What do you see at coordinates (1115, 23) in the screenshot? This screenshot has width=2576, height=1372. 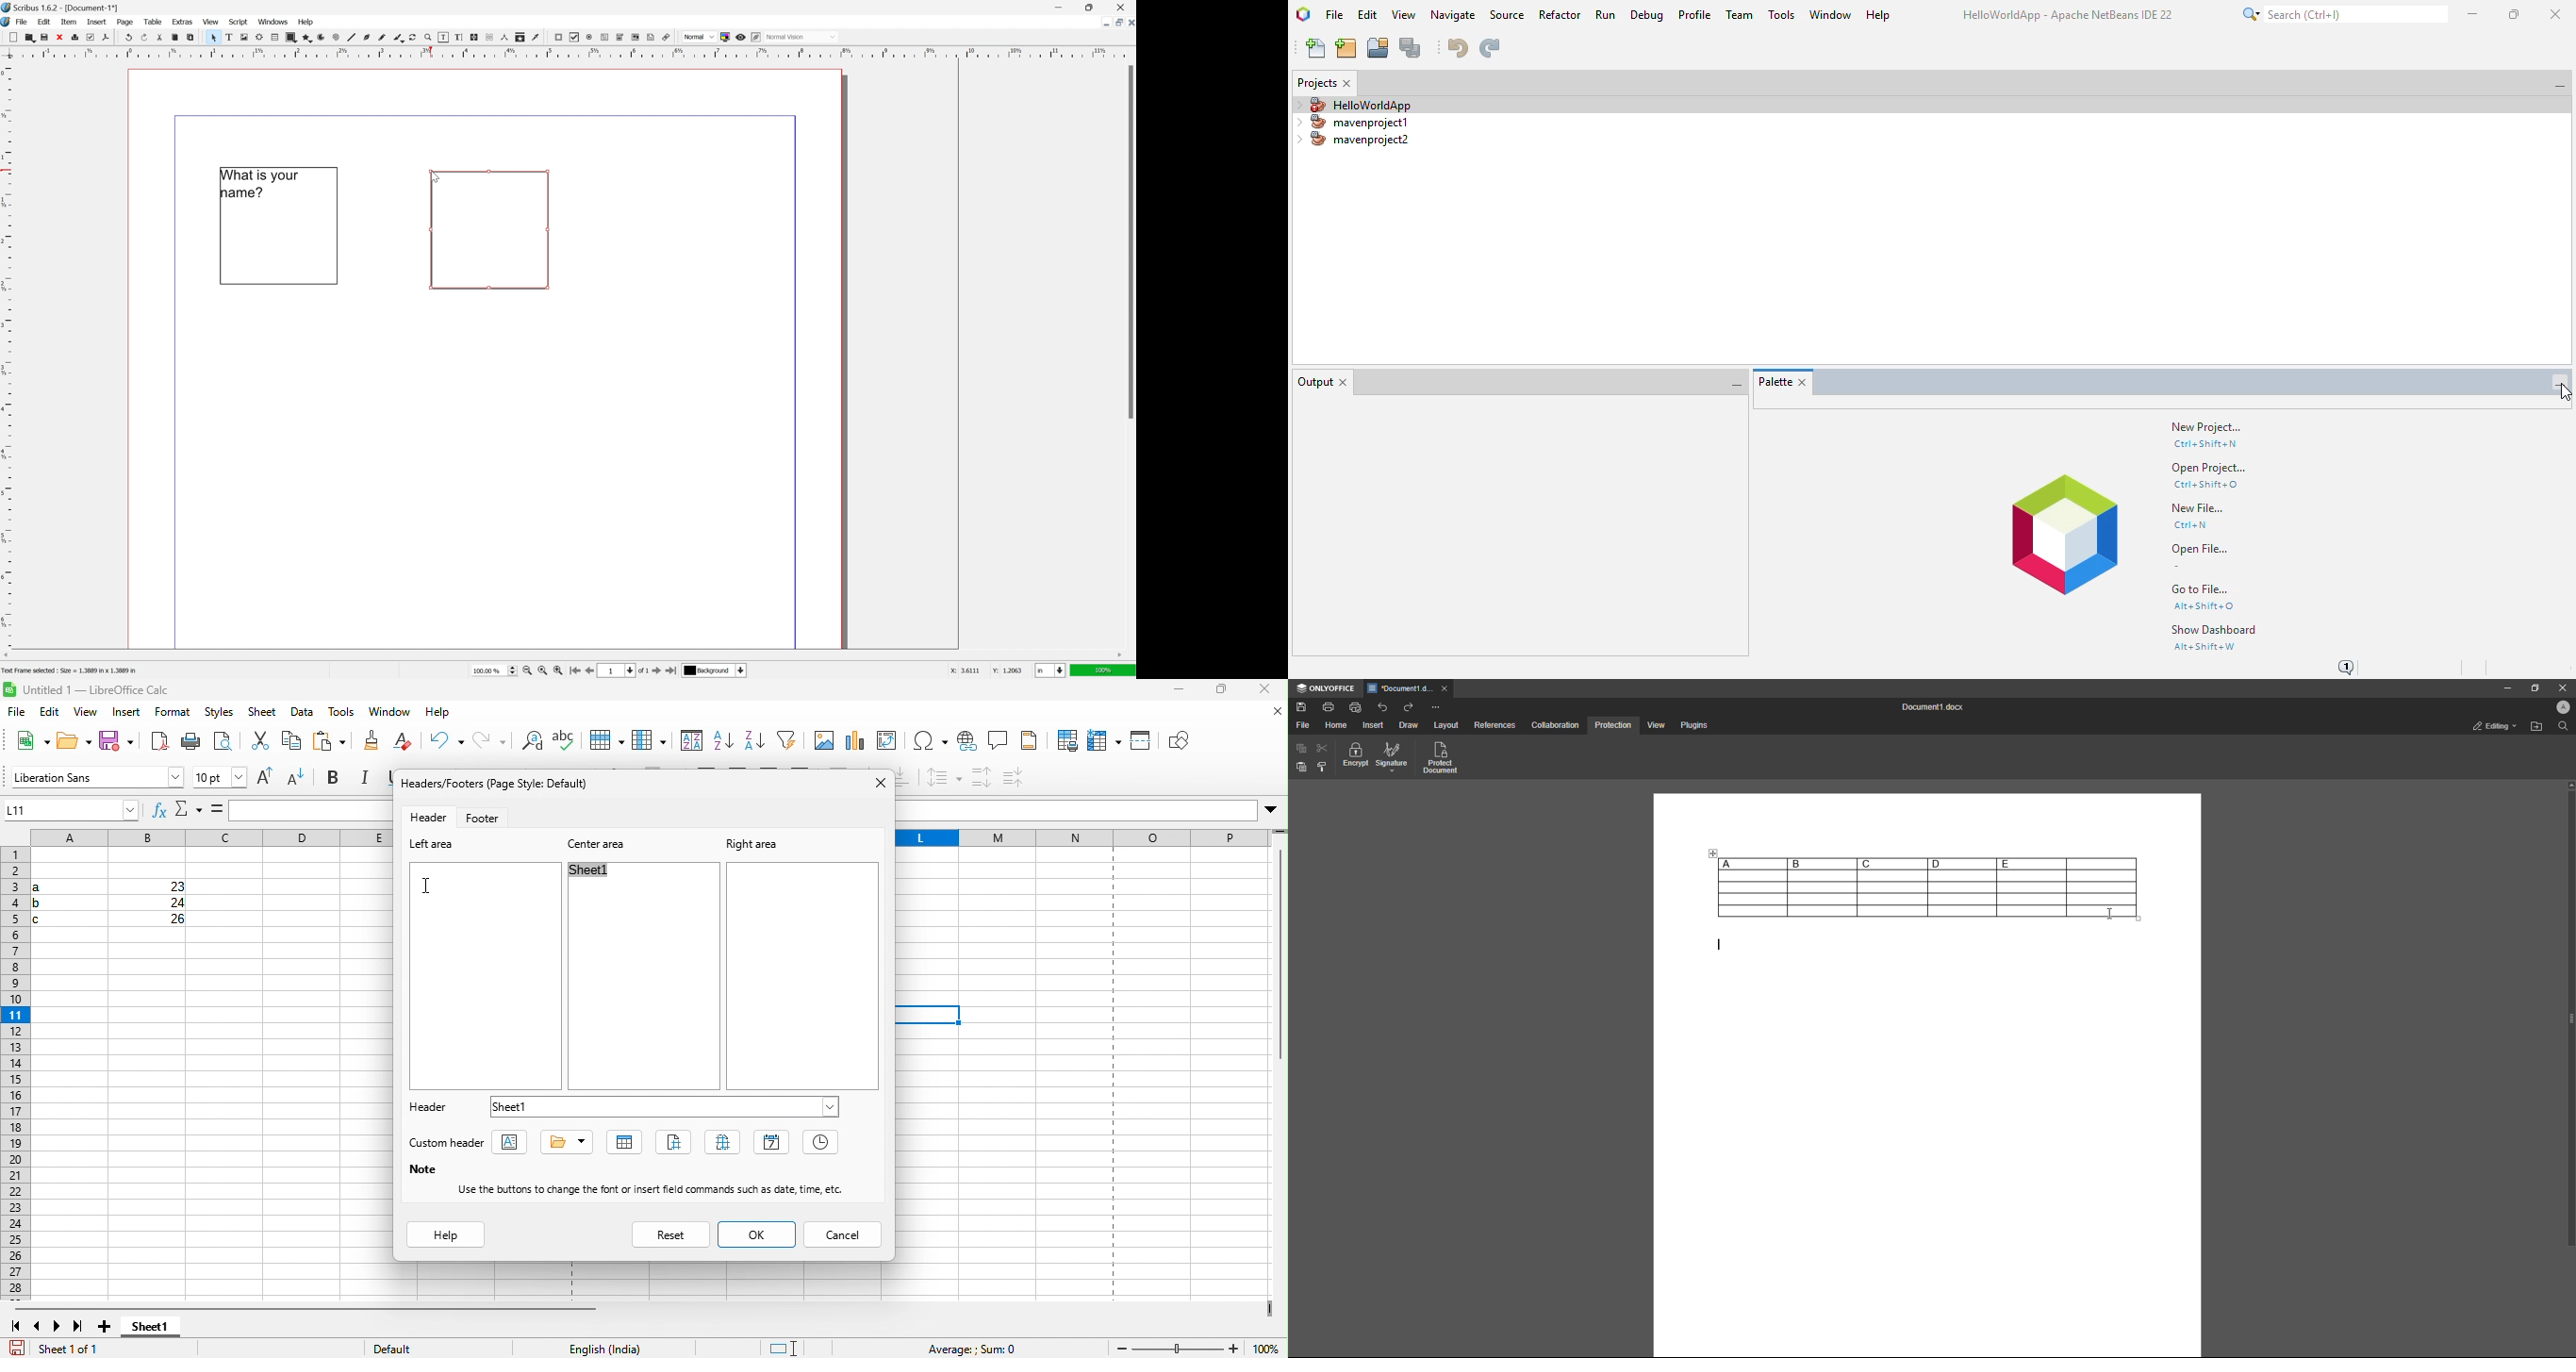 I see `restore down` at bounding box center [1115, 23].